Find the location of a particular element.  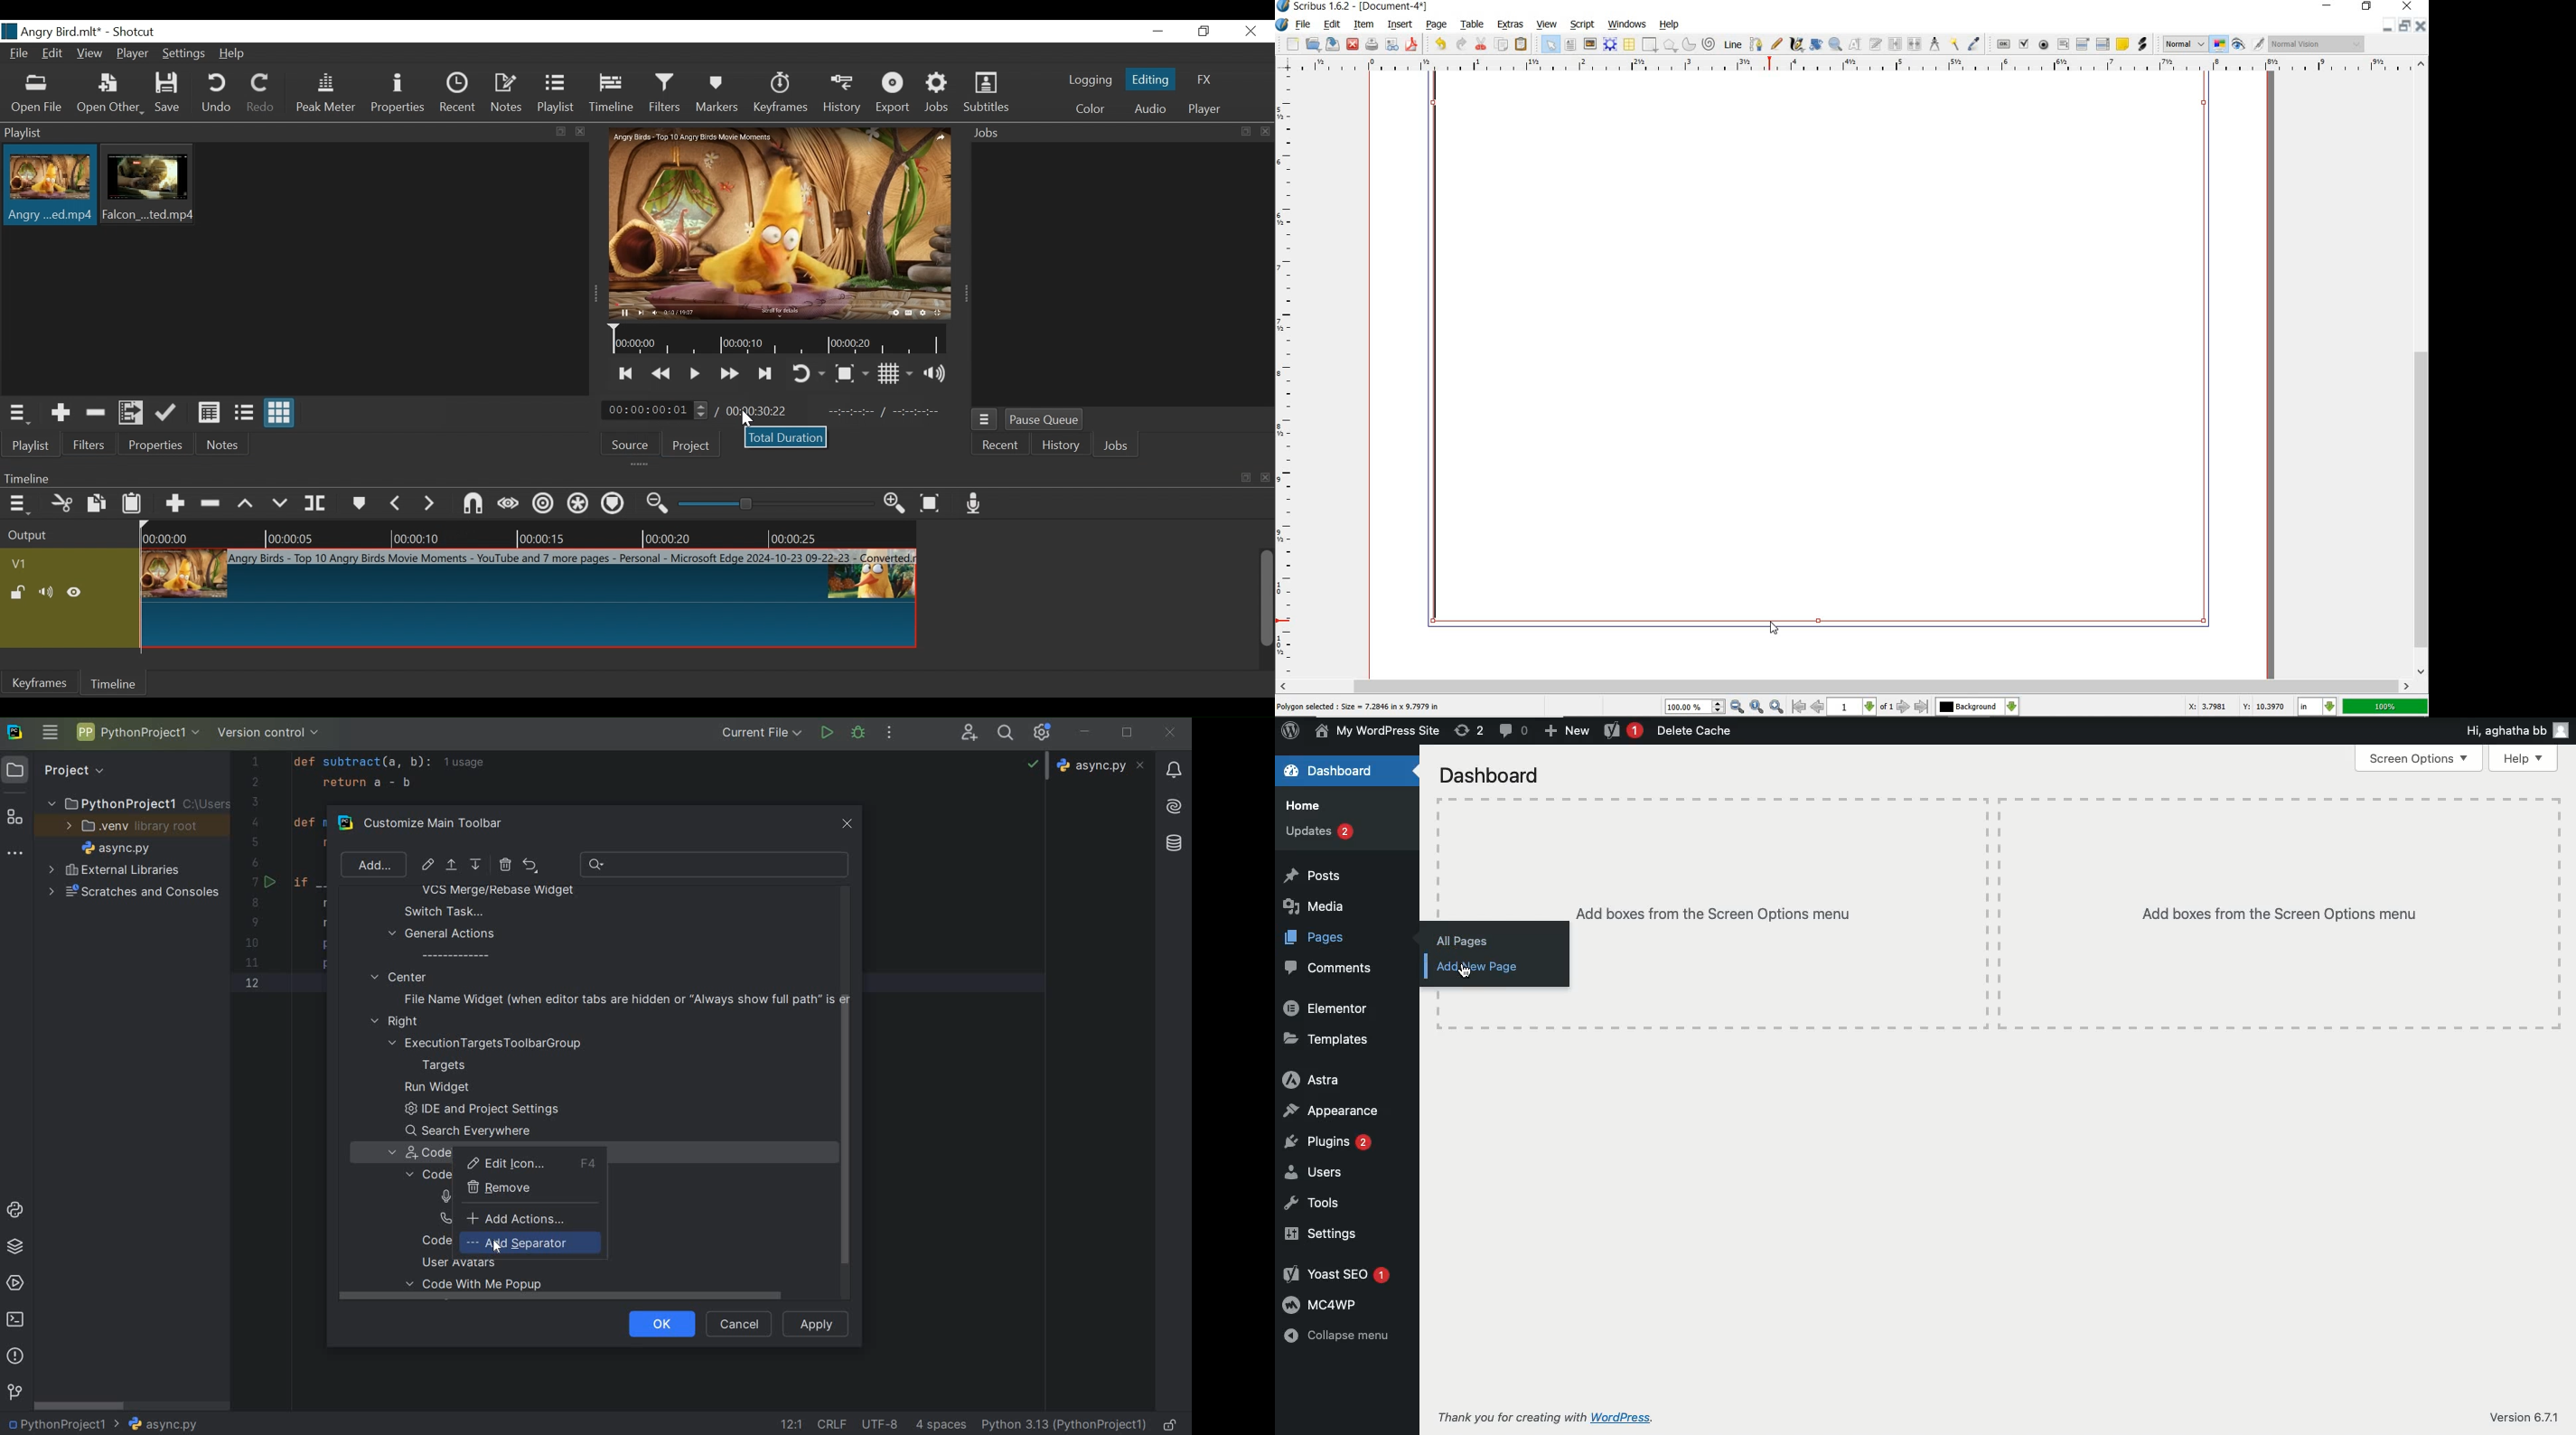

Filters is located at coordinates (667, 94).